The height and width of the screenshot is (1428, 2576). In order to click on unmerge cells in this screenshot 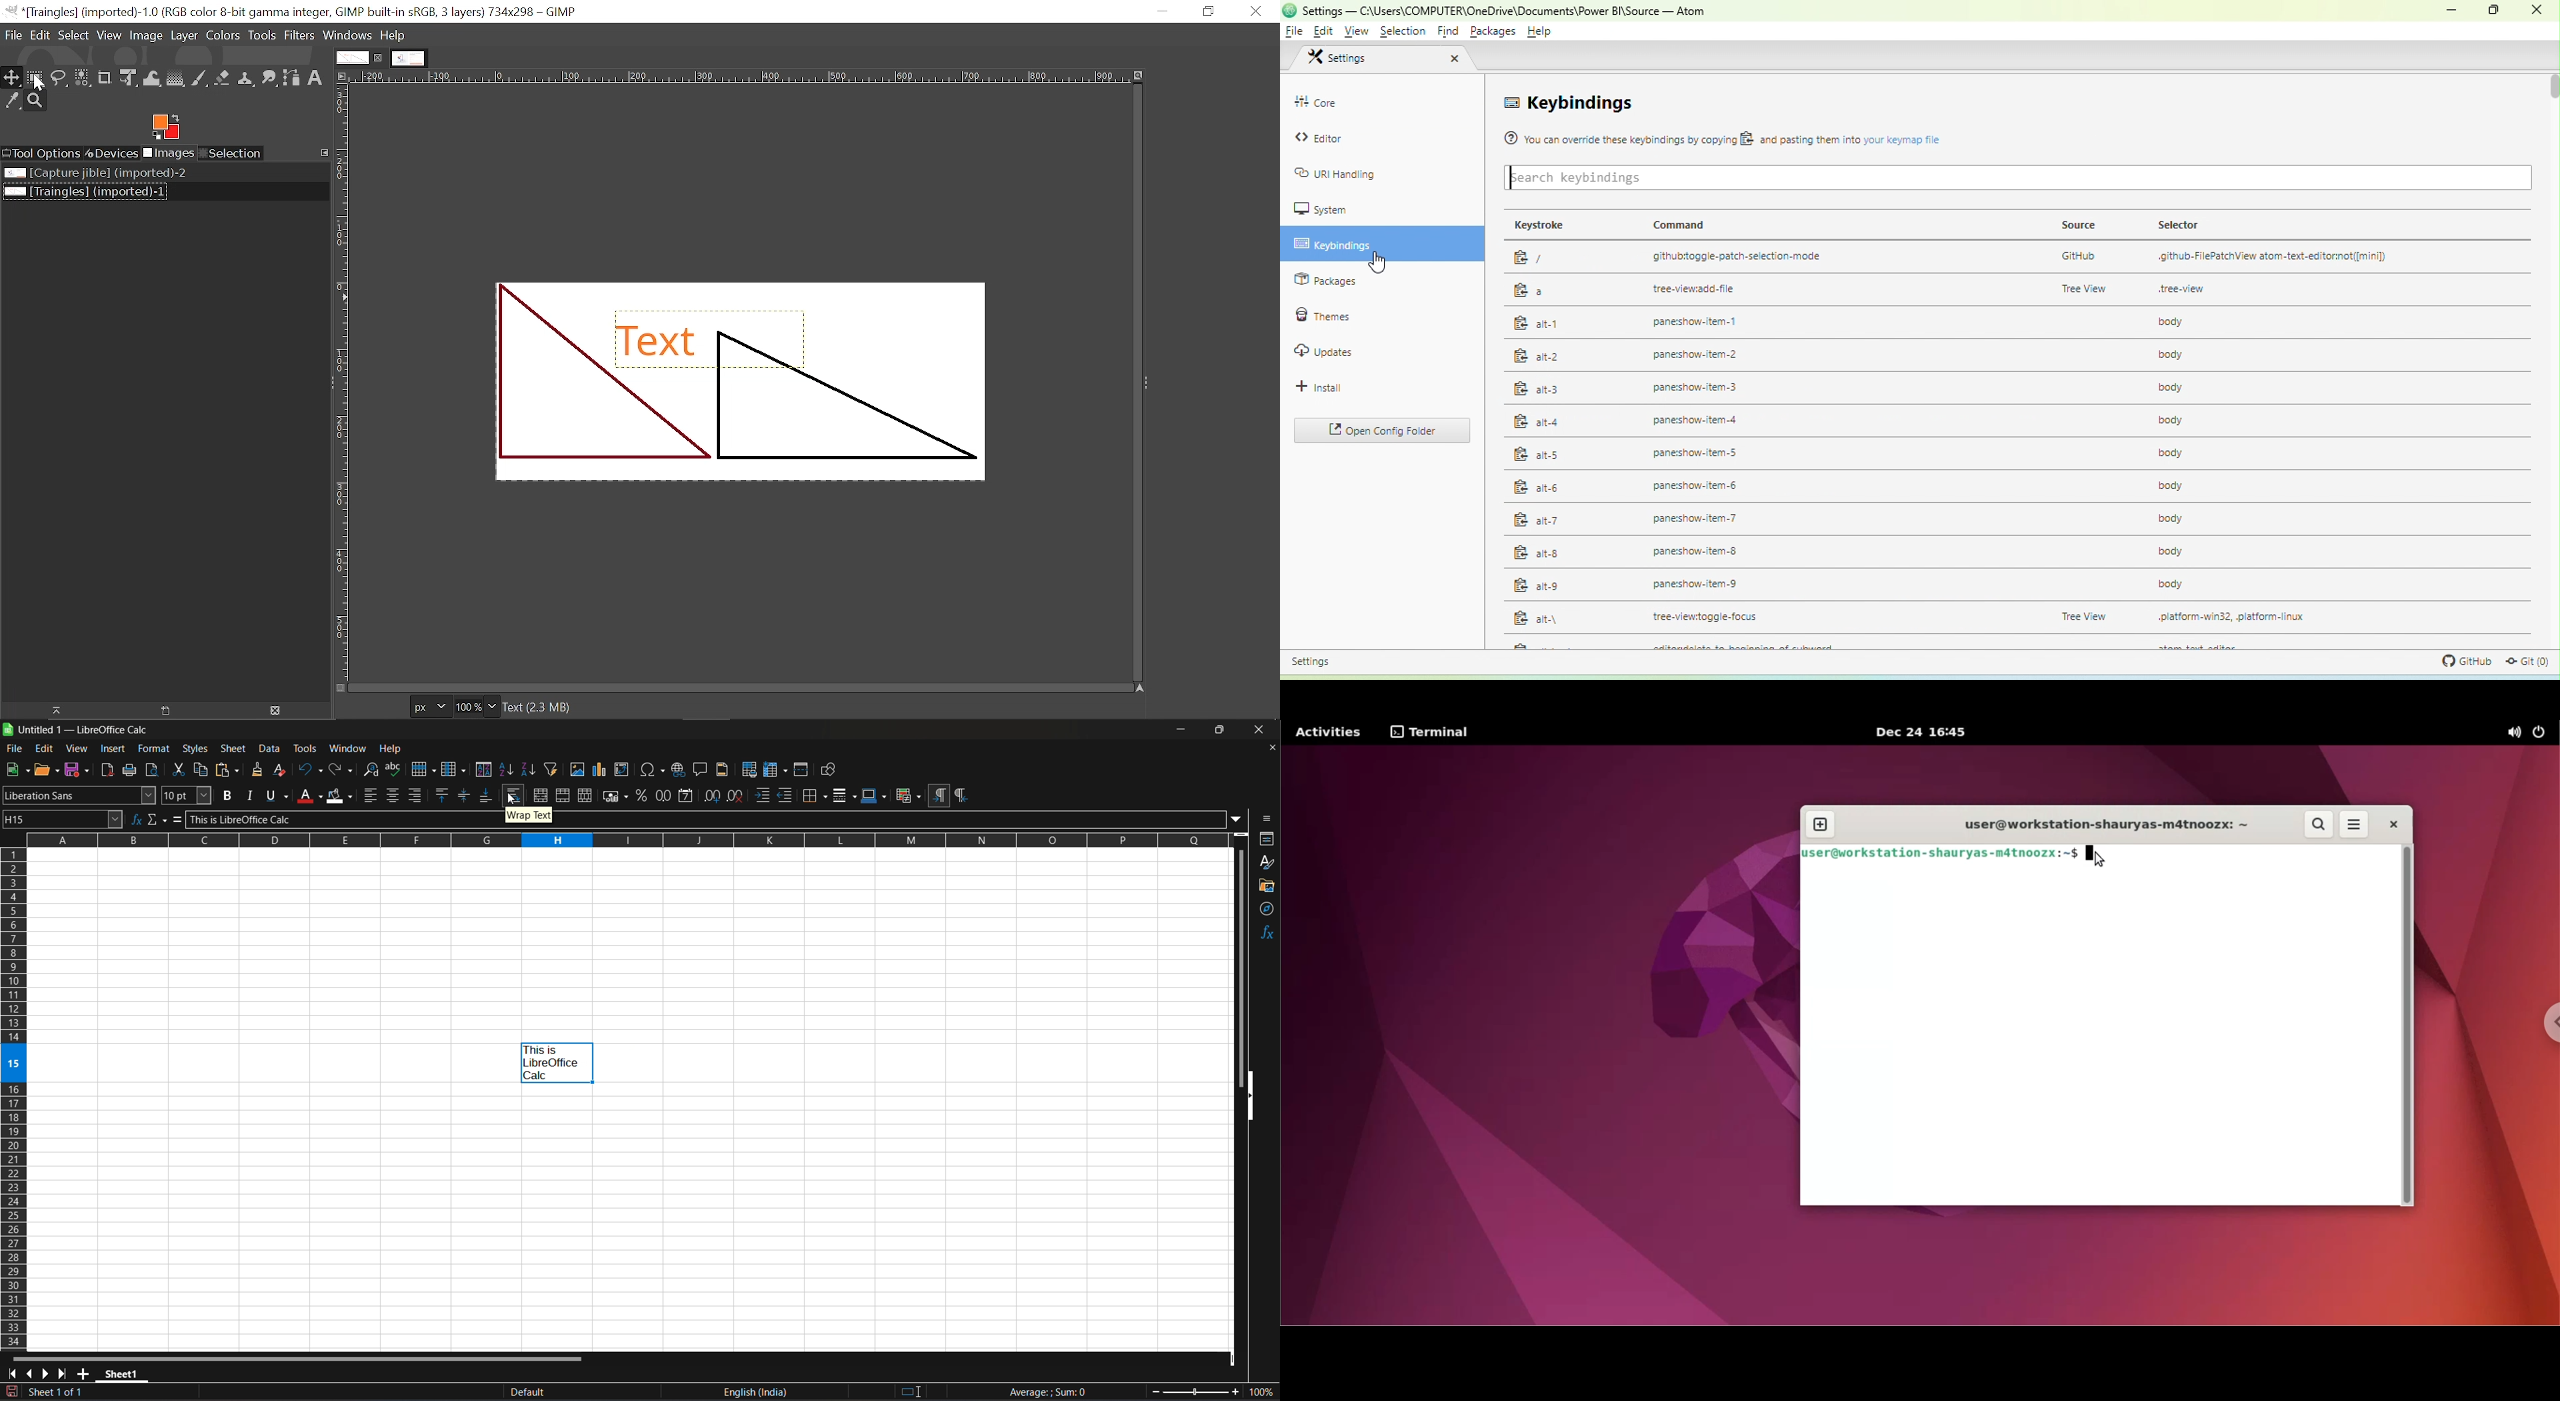, I will do `click(585, 795)`.